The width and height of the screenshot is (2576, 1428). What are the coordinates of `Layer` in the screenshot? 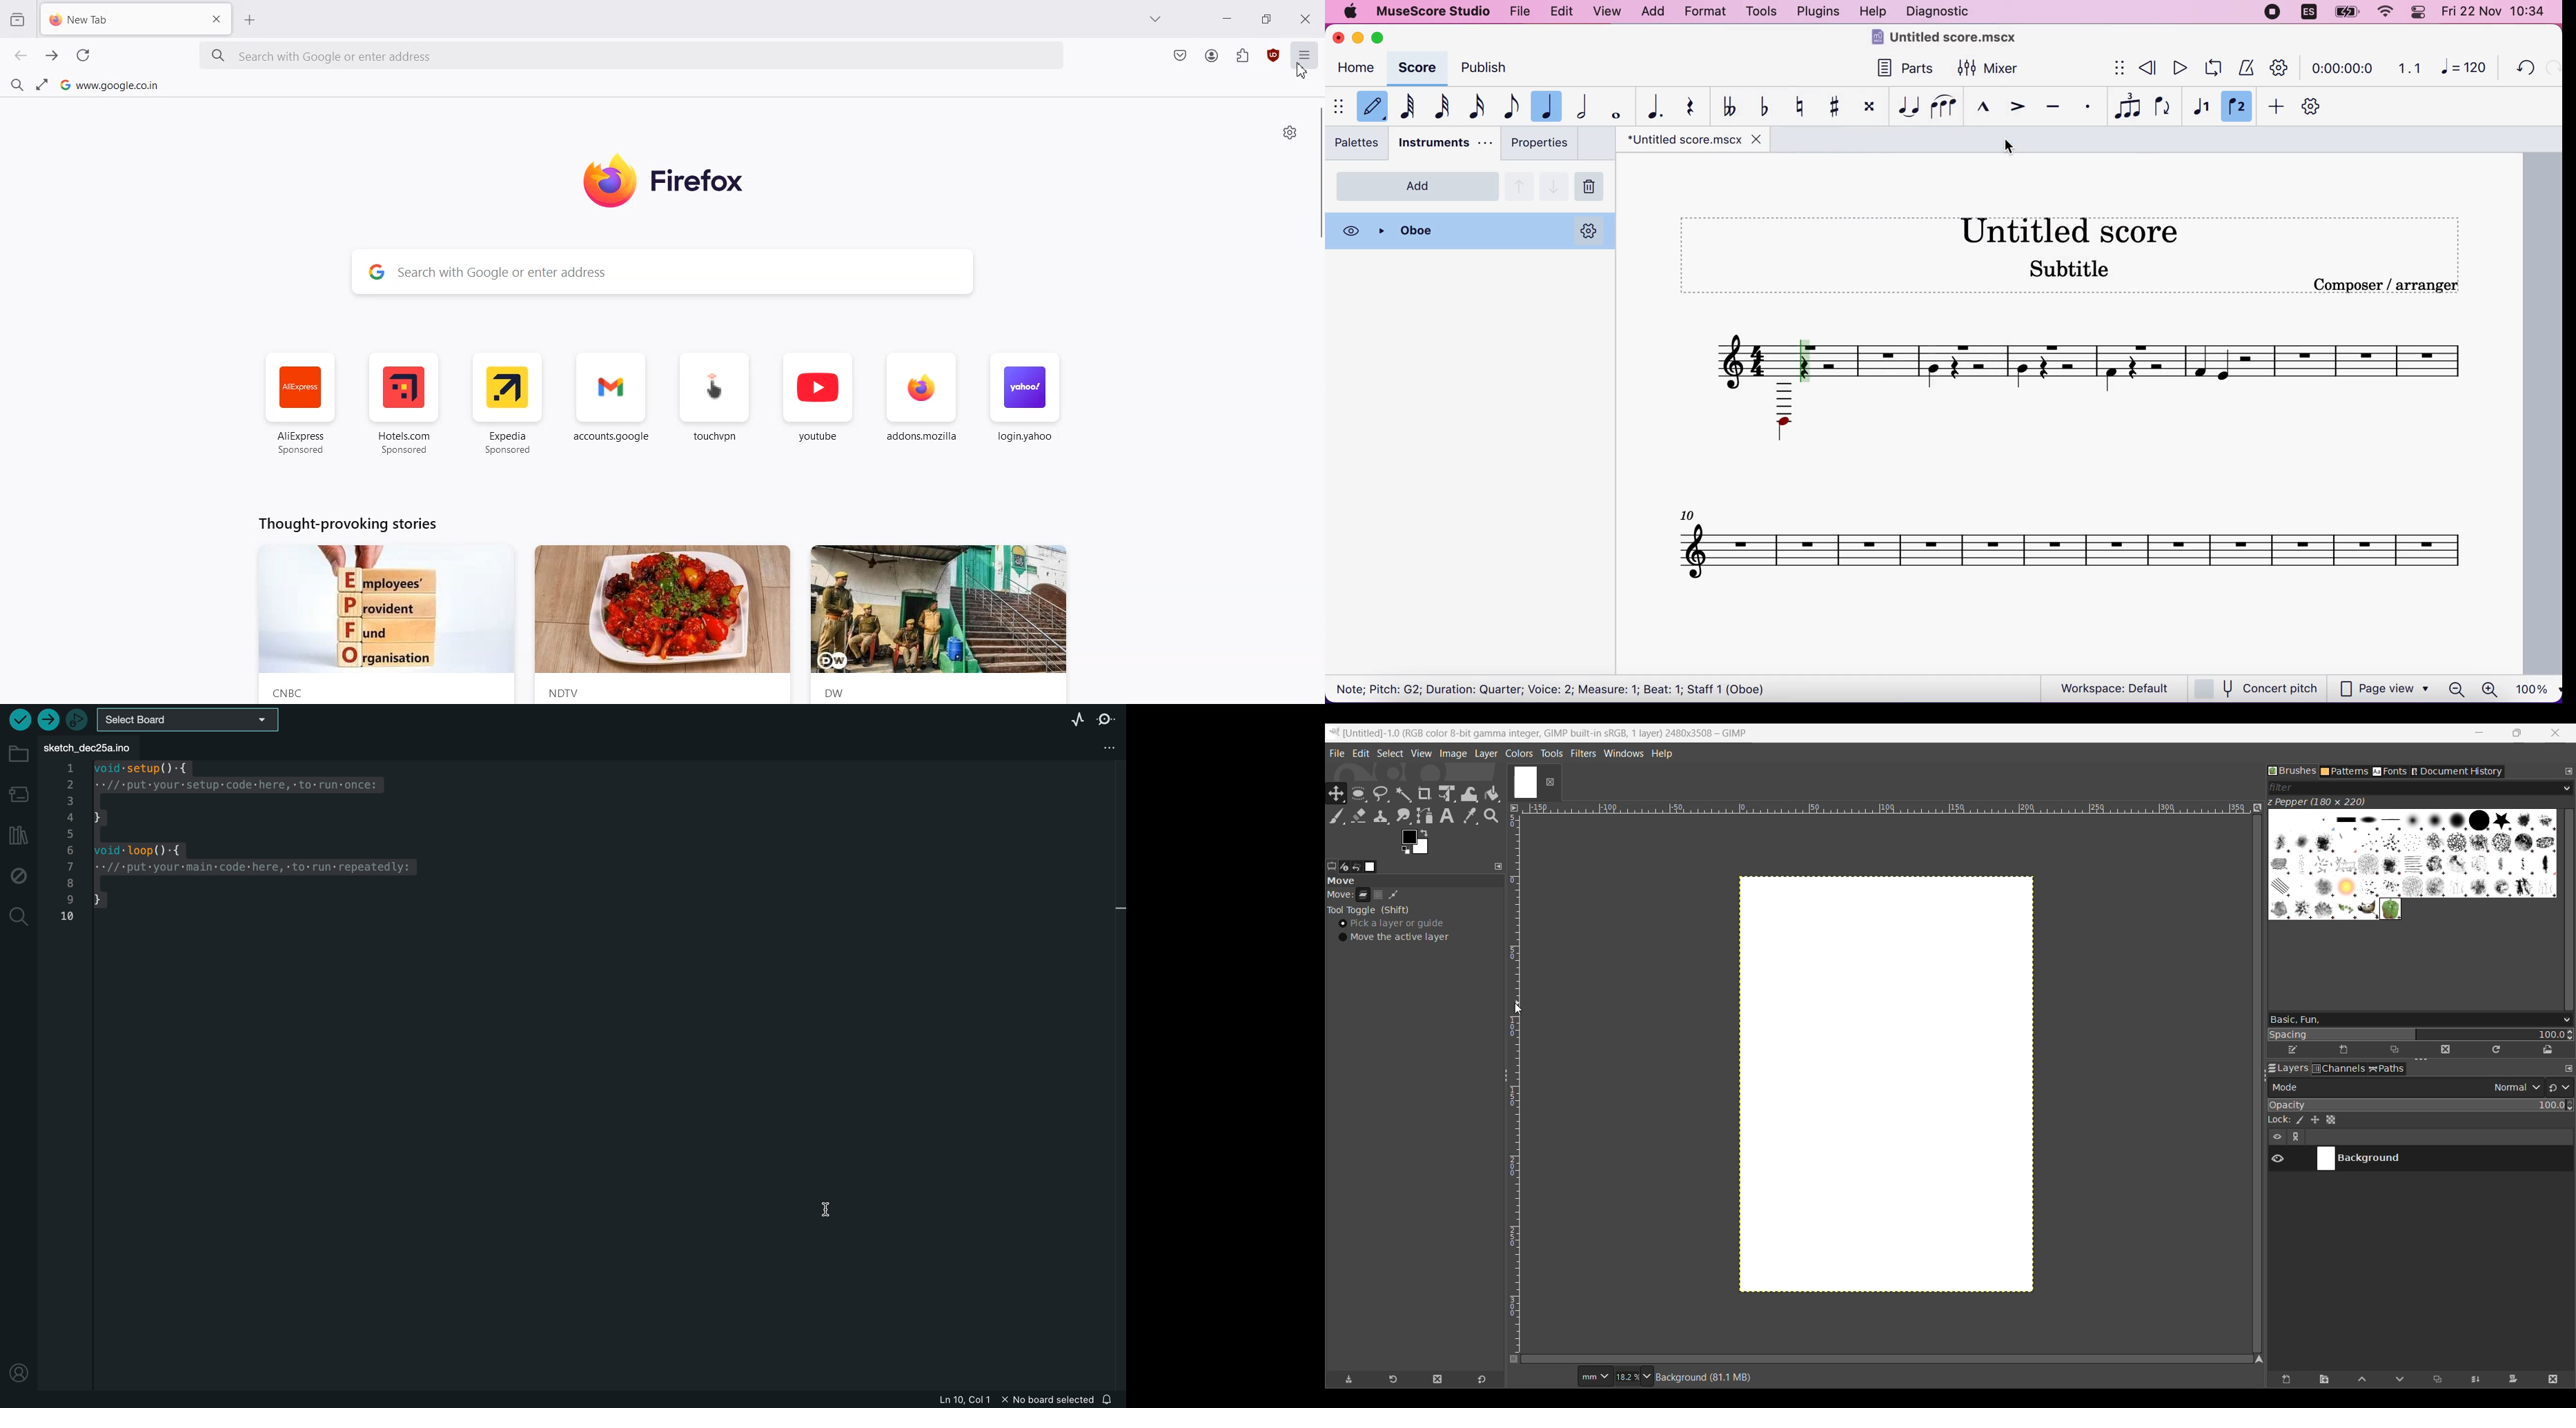 It's located at (1363, 897).